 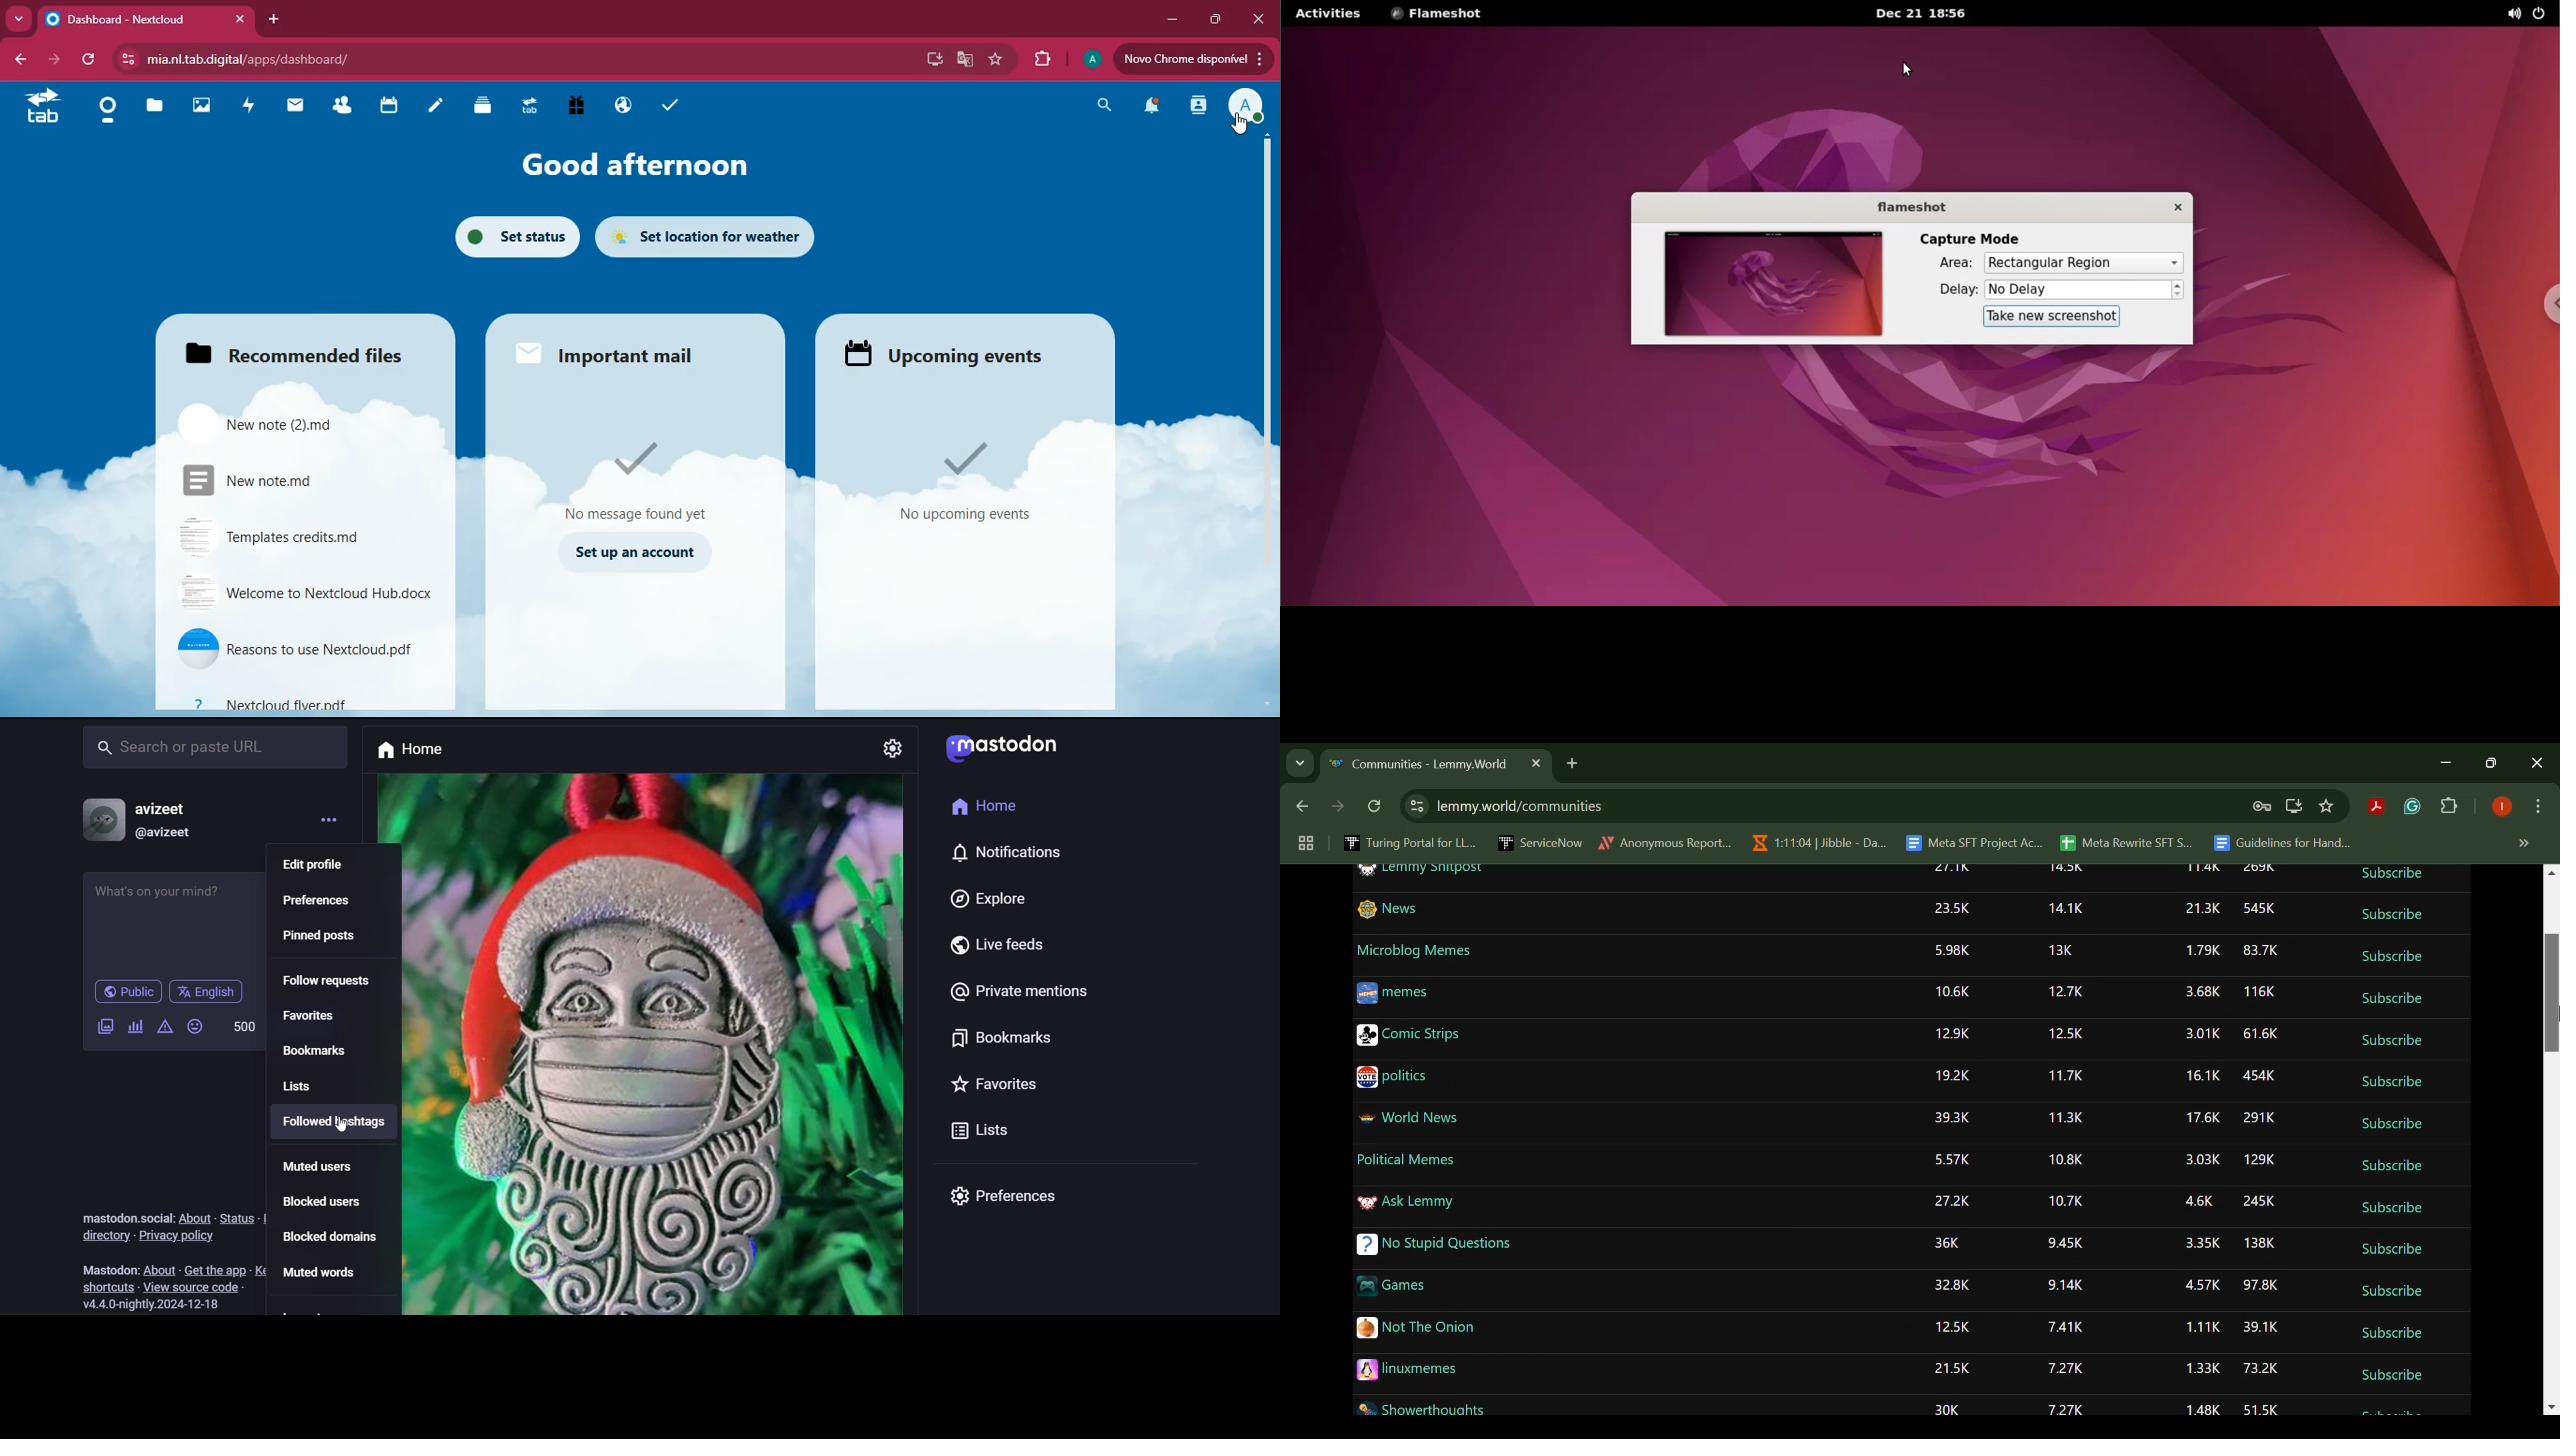 I want to click on Extensions, so click(x=2450, y=807).